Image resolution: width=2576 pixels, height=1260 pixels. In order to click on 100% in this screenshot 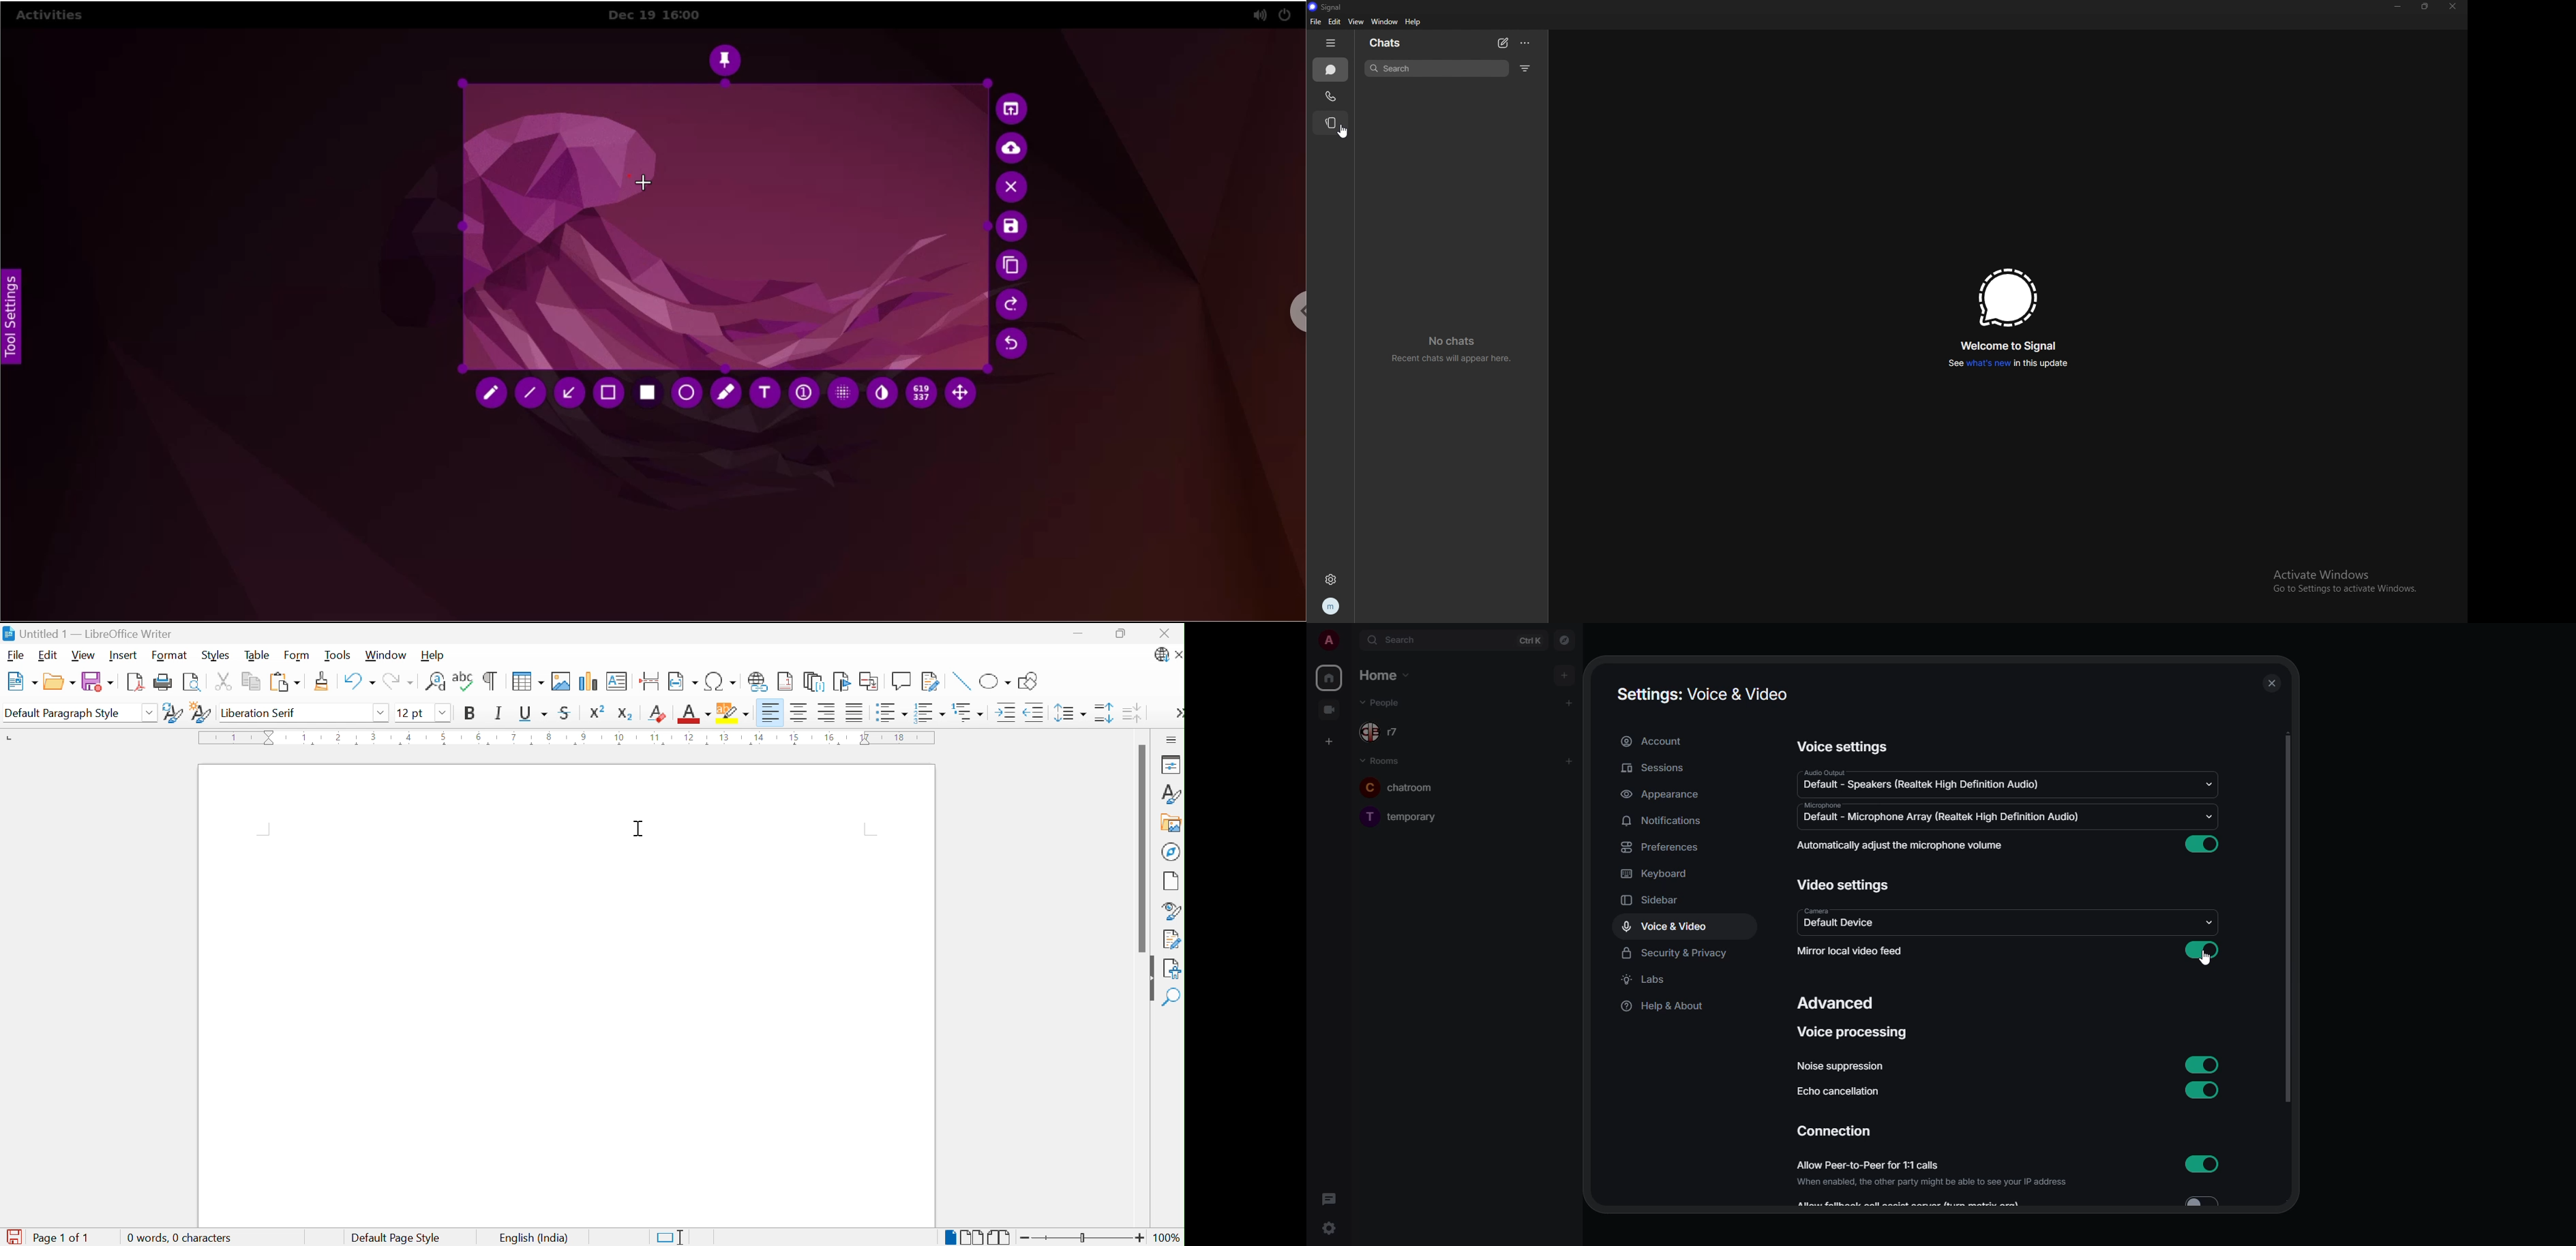, I will do `click(1167, 1238)`.